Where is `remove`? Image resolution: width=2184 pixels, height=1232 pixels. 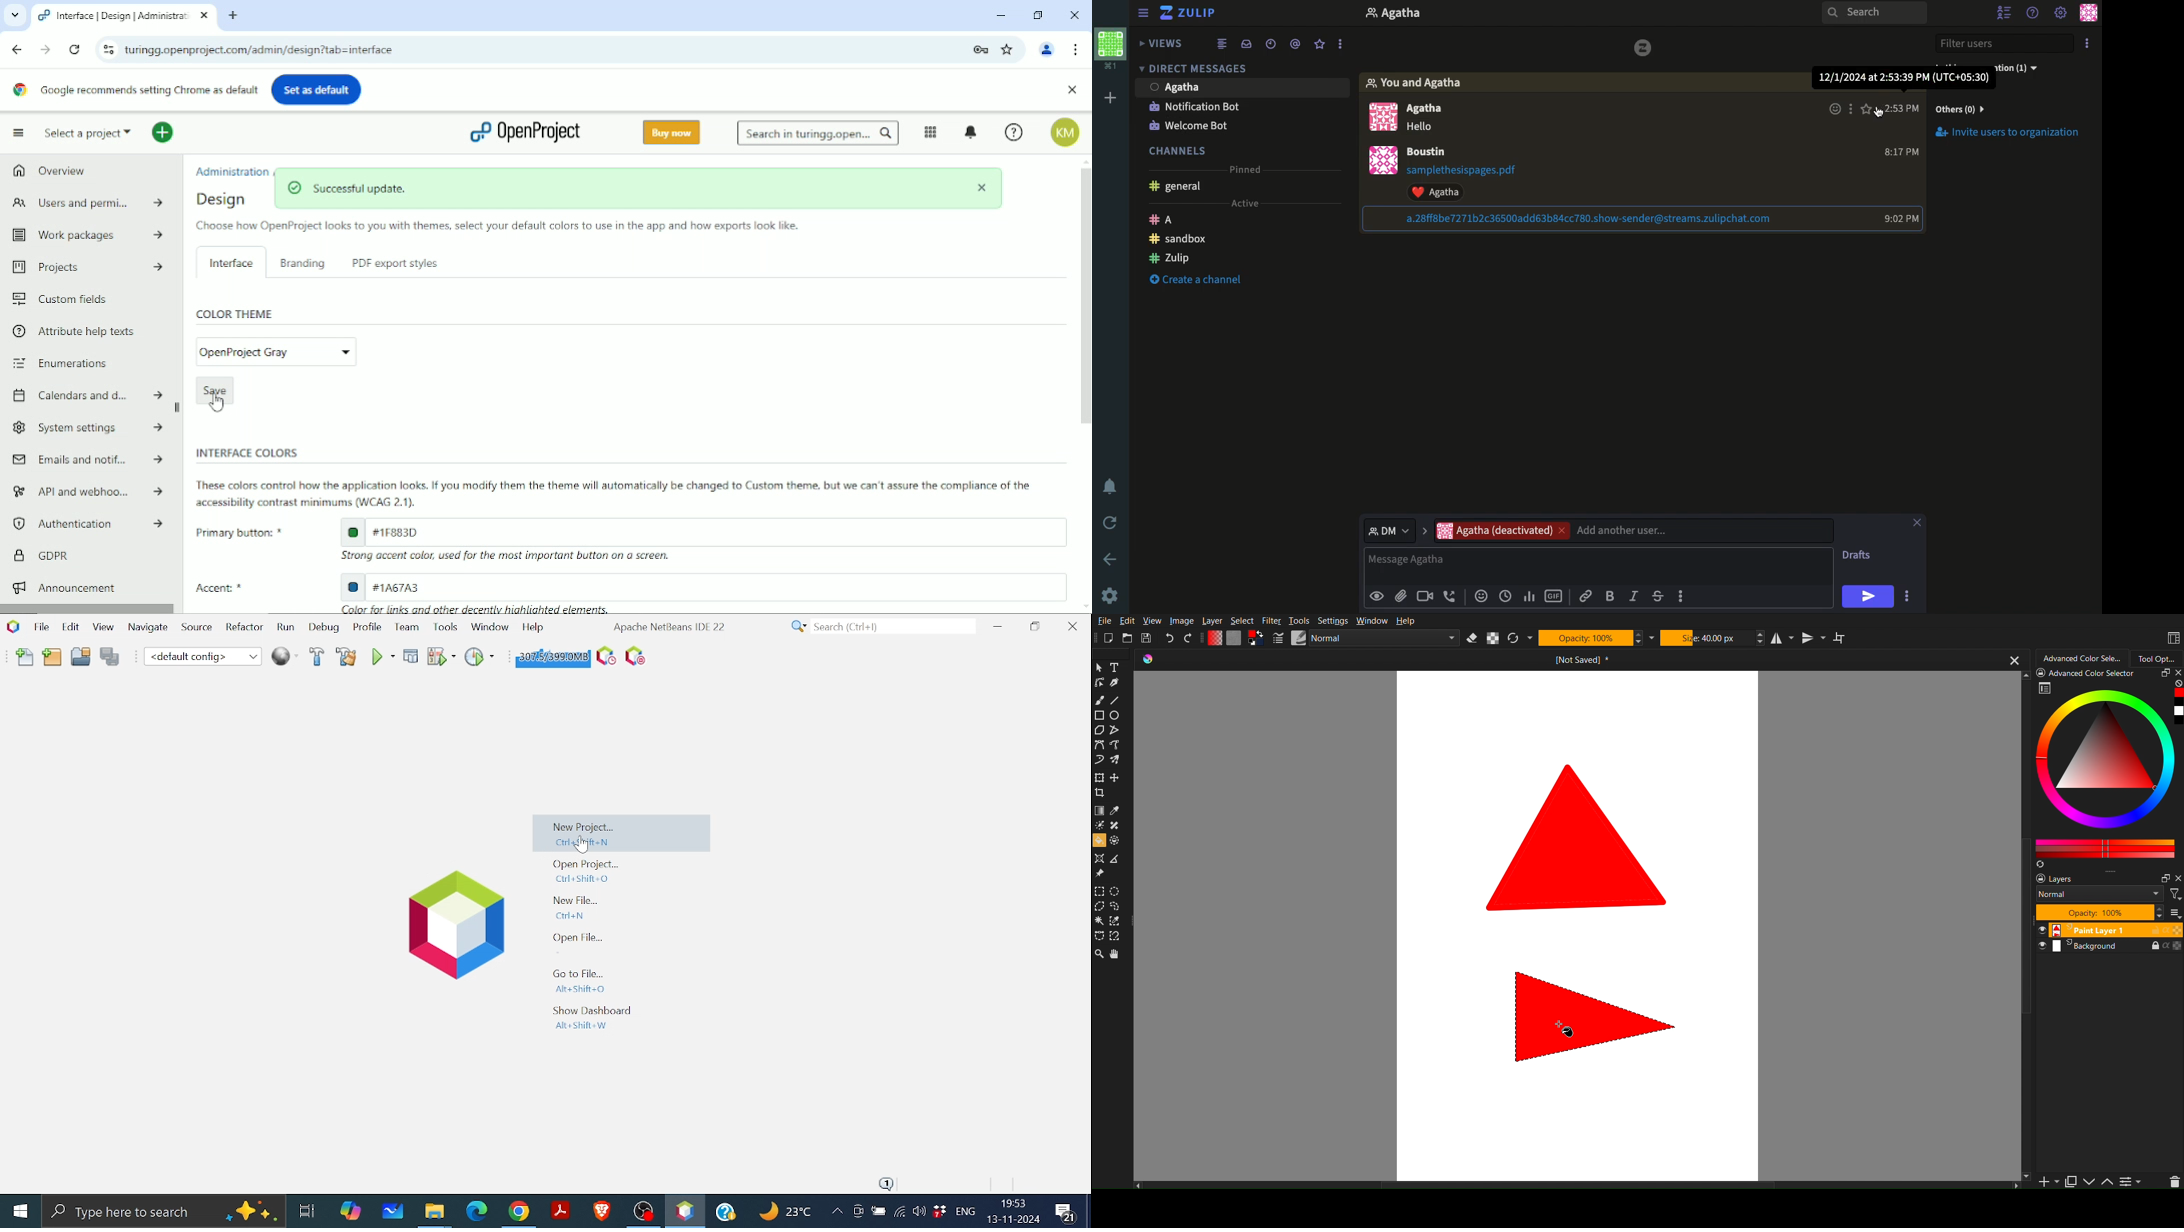
remove is located at coordinates (1560, 531).